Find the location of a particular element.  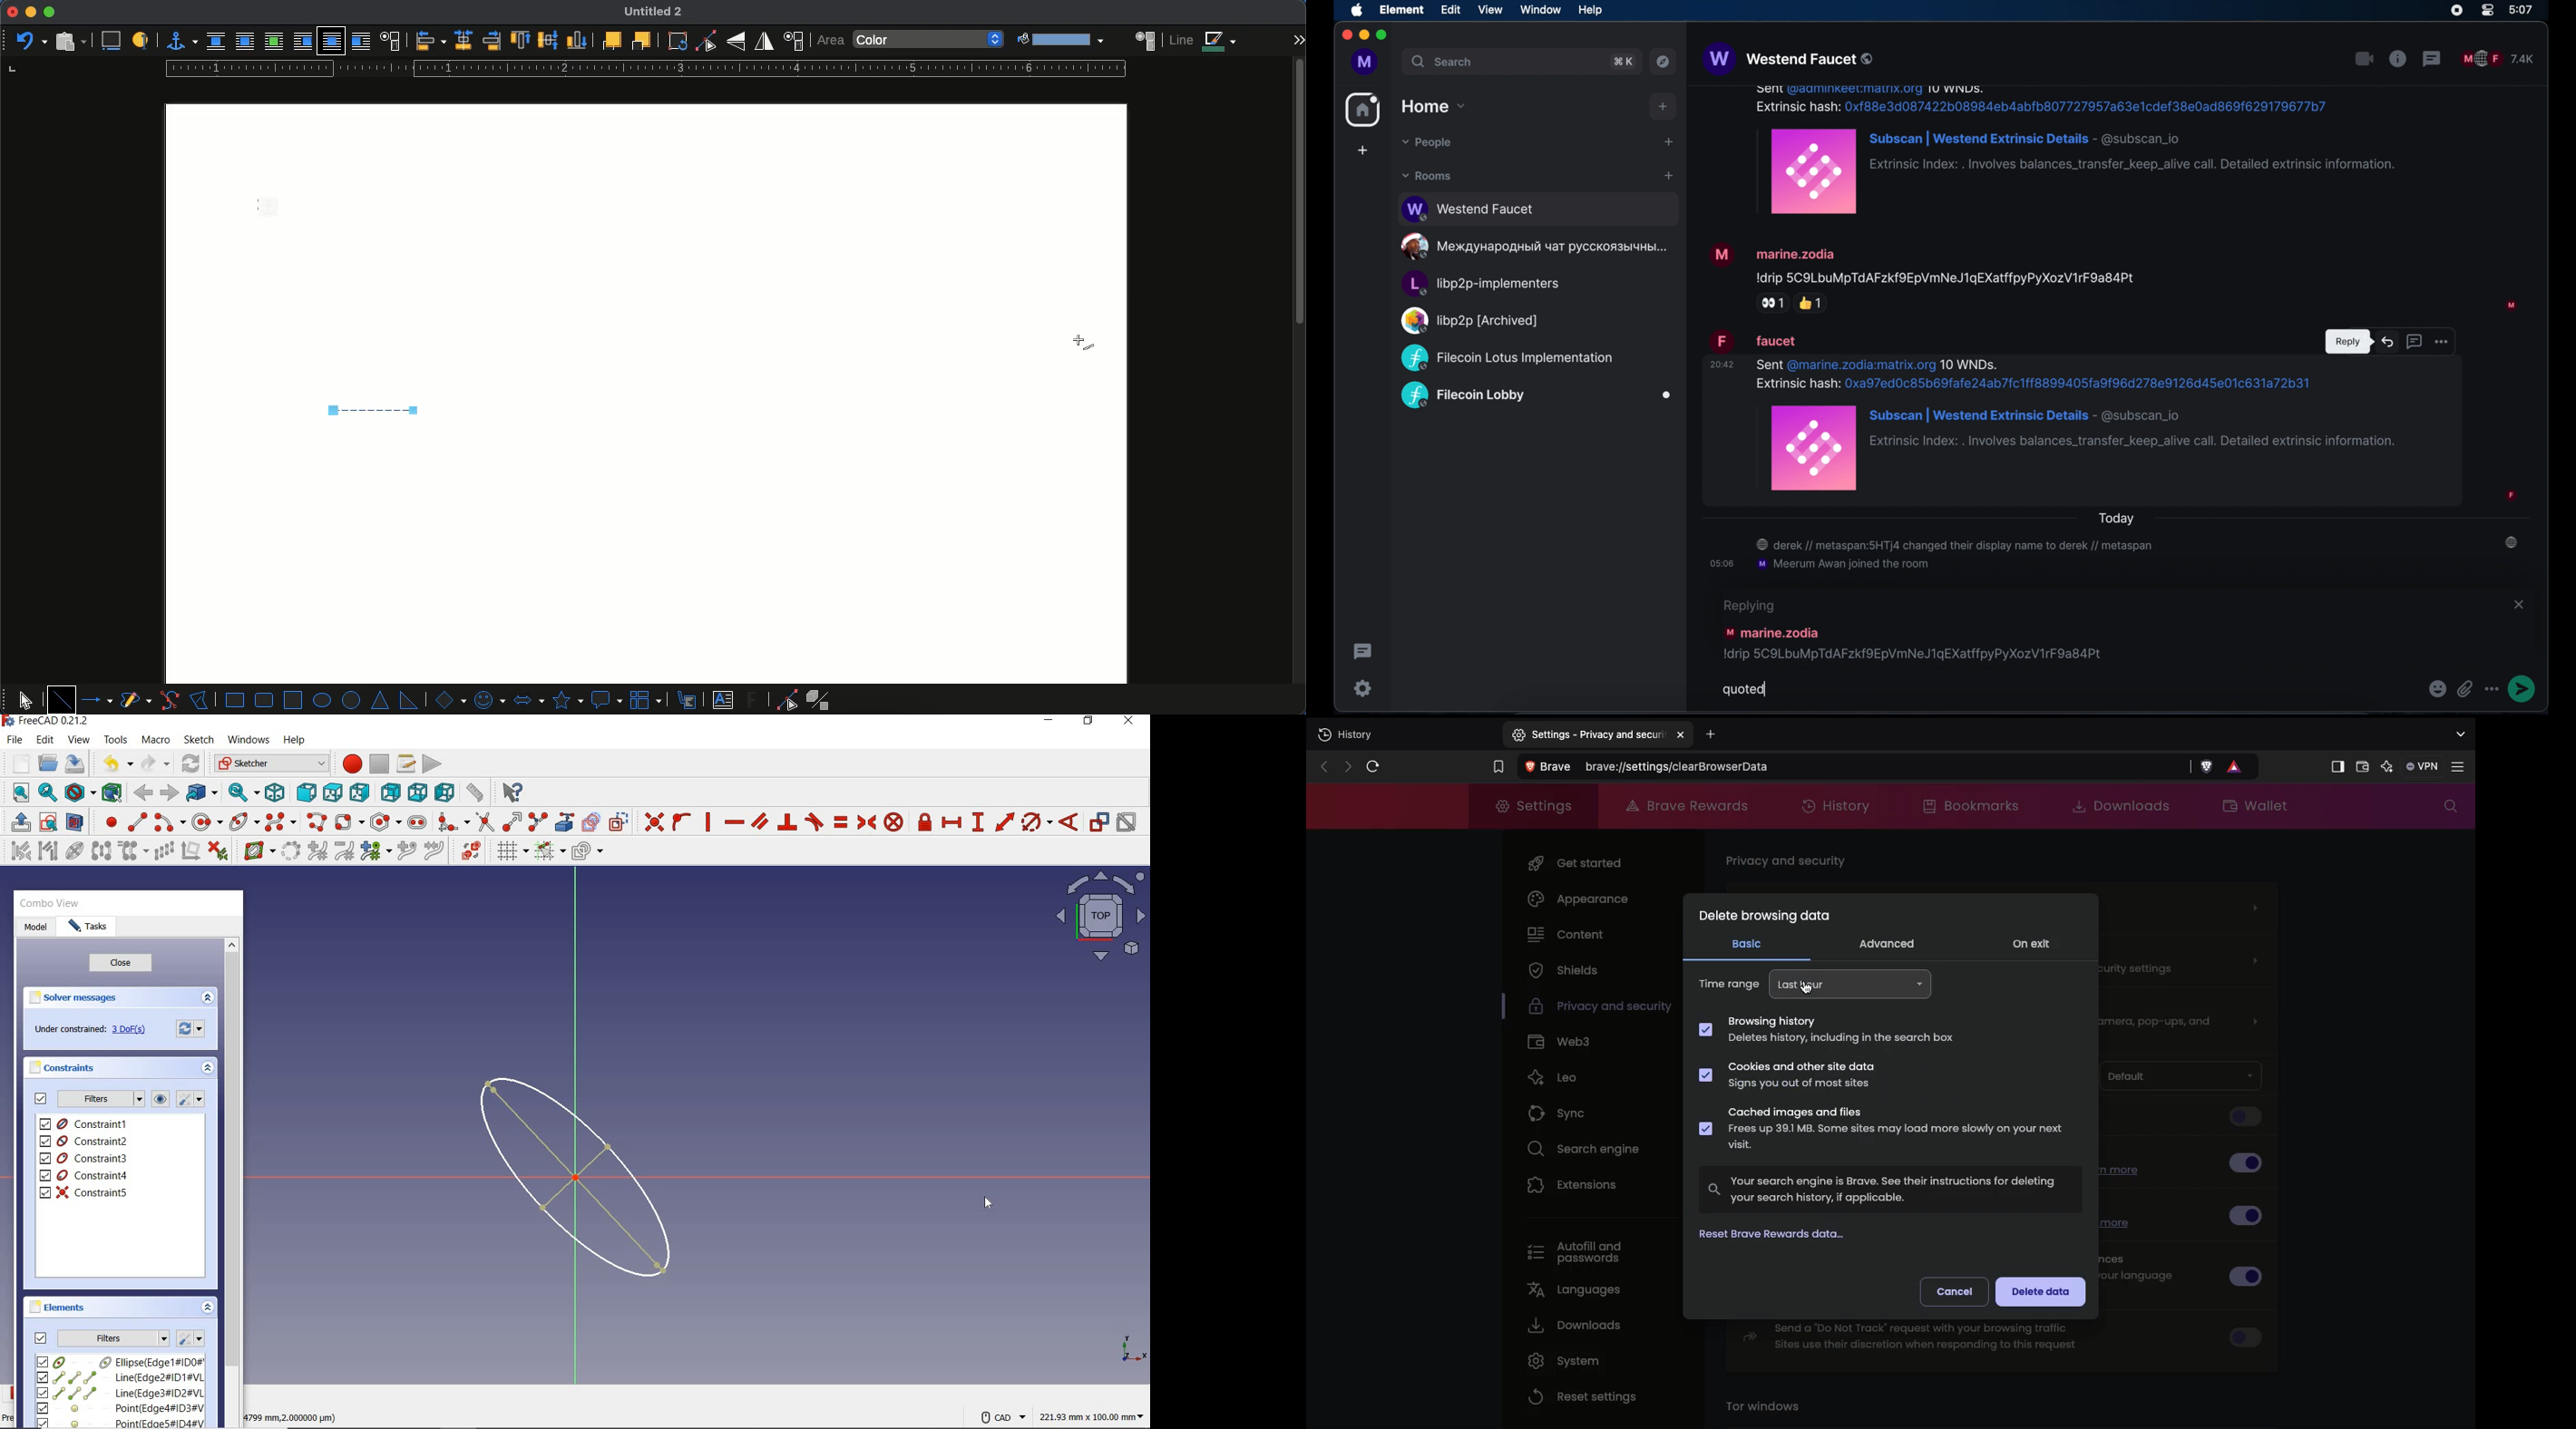

sketch view is located at coordinates (1098, 916).